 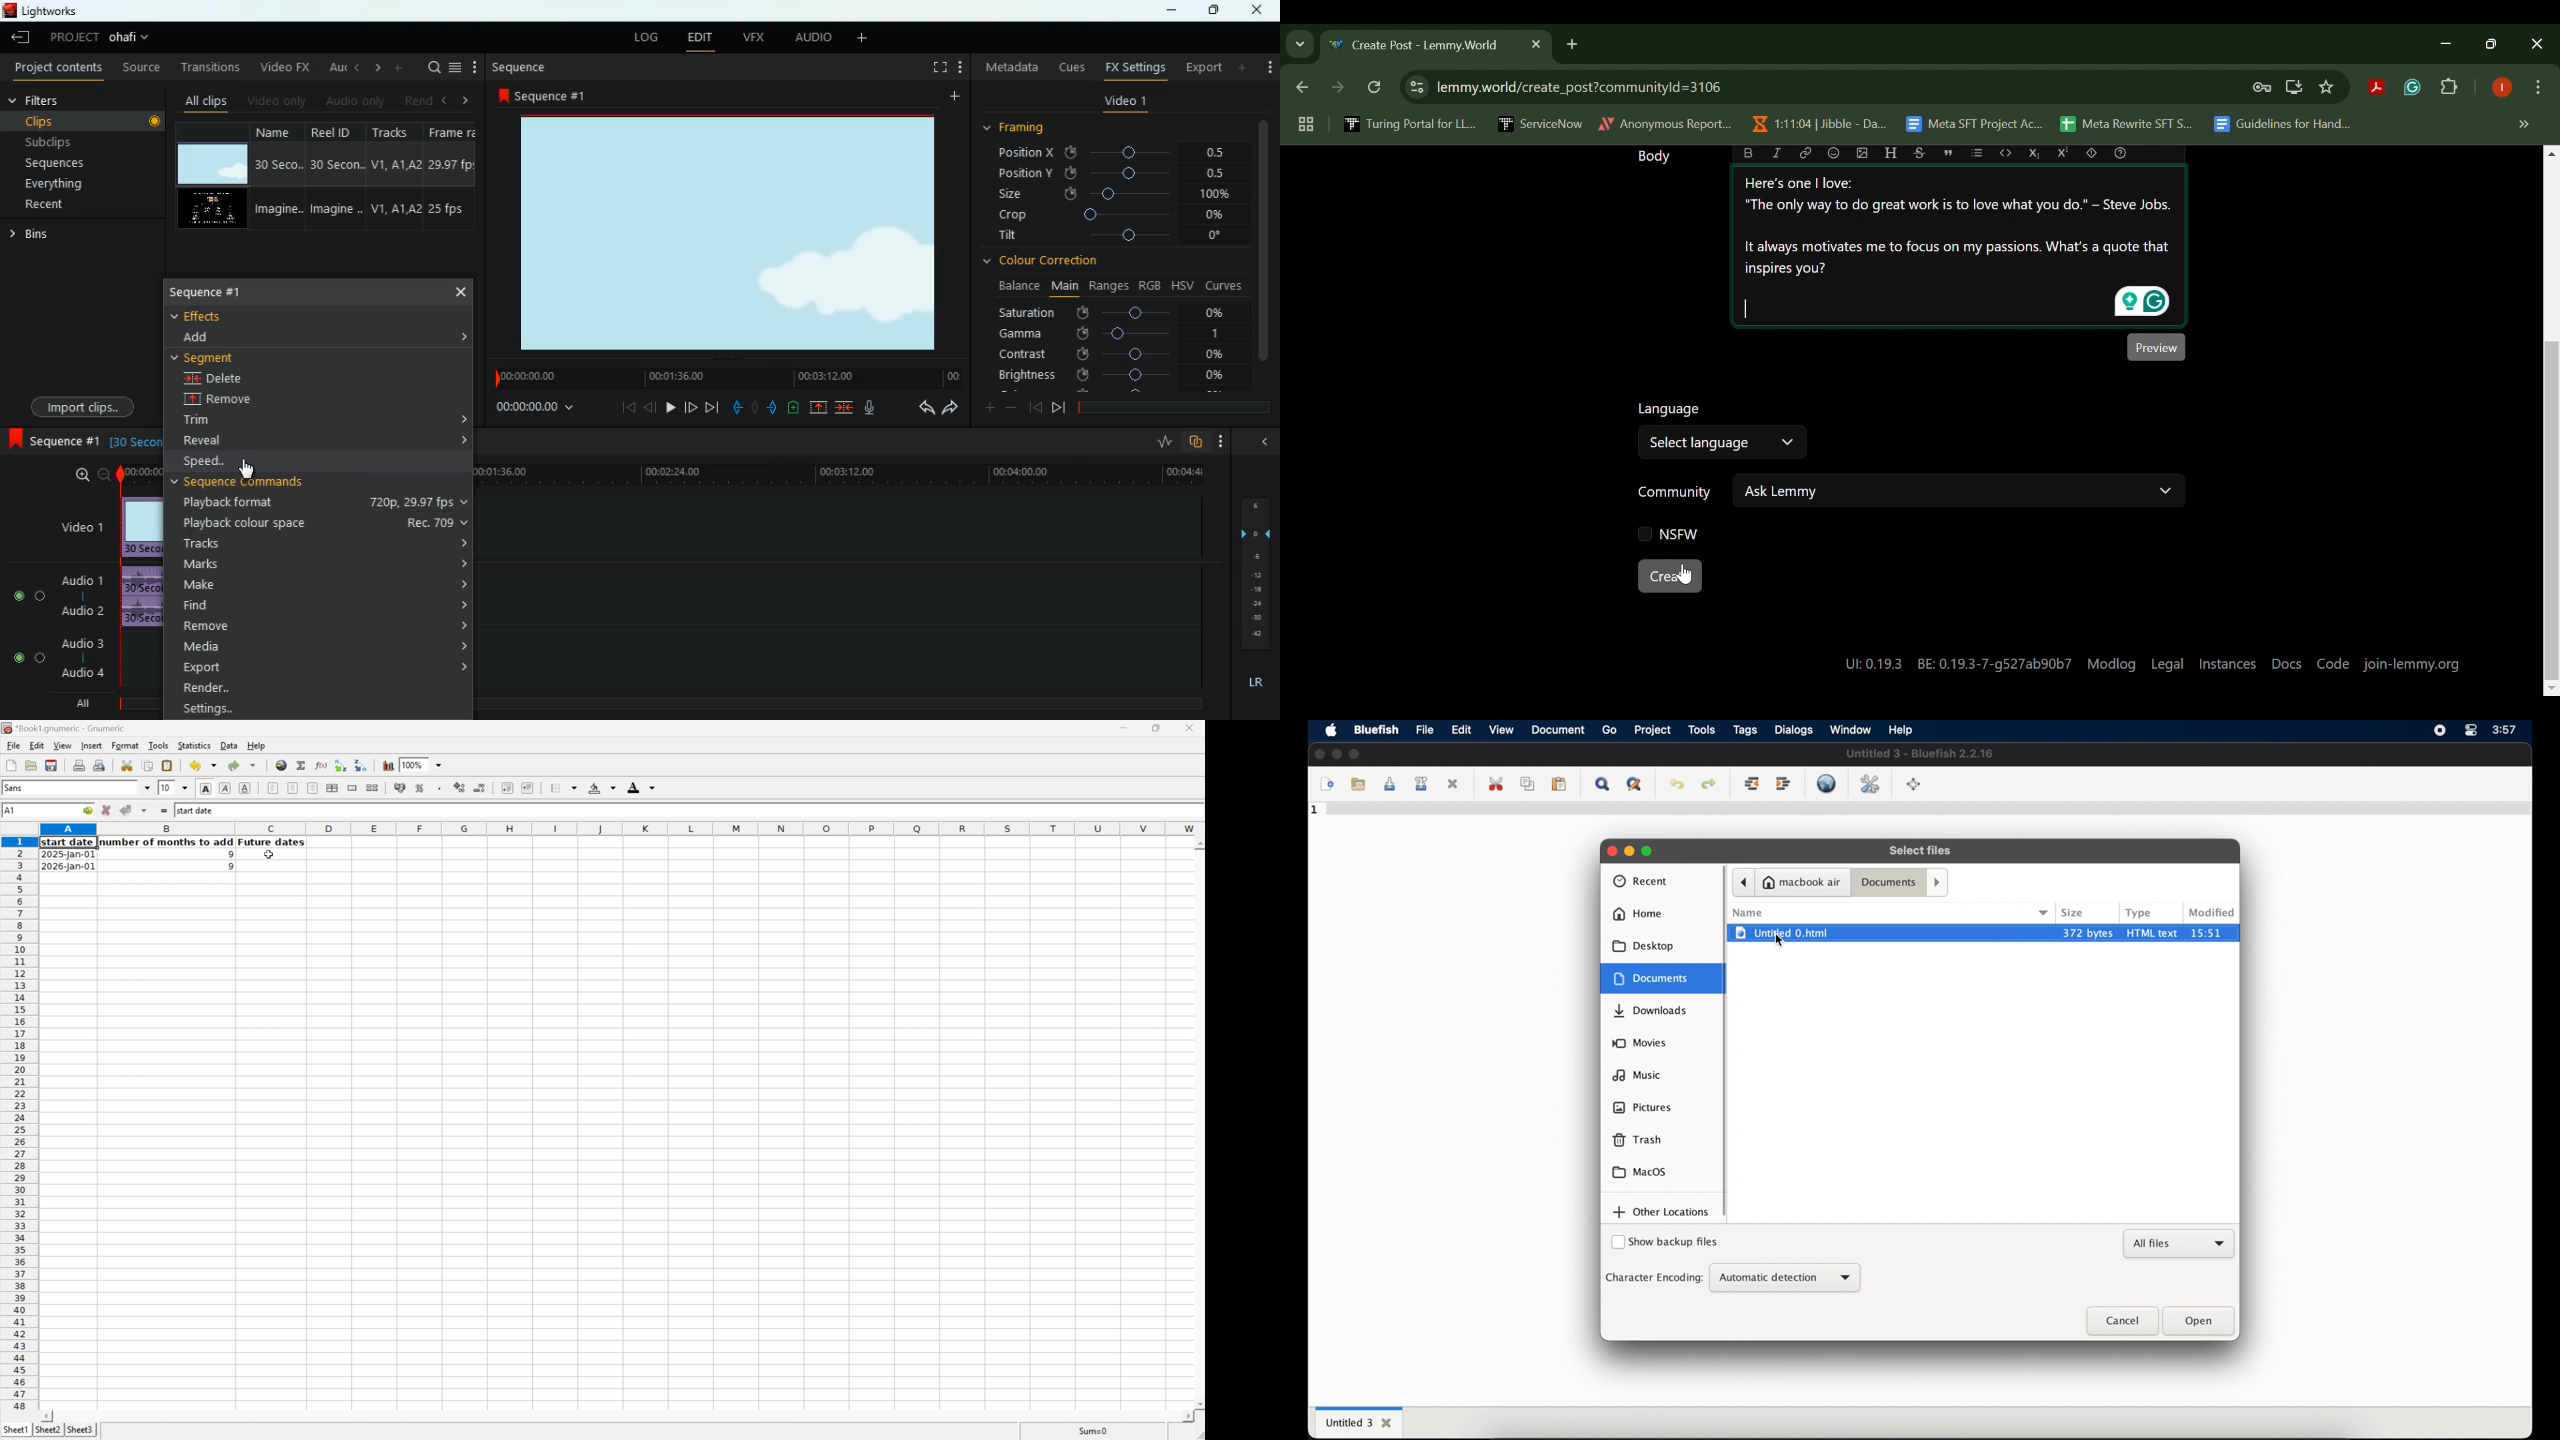 What do you see at coordinates (2293, 87) in the screenshot?
I see `Install Desktop Application` at bounding box center [2293, 87].